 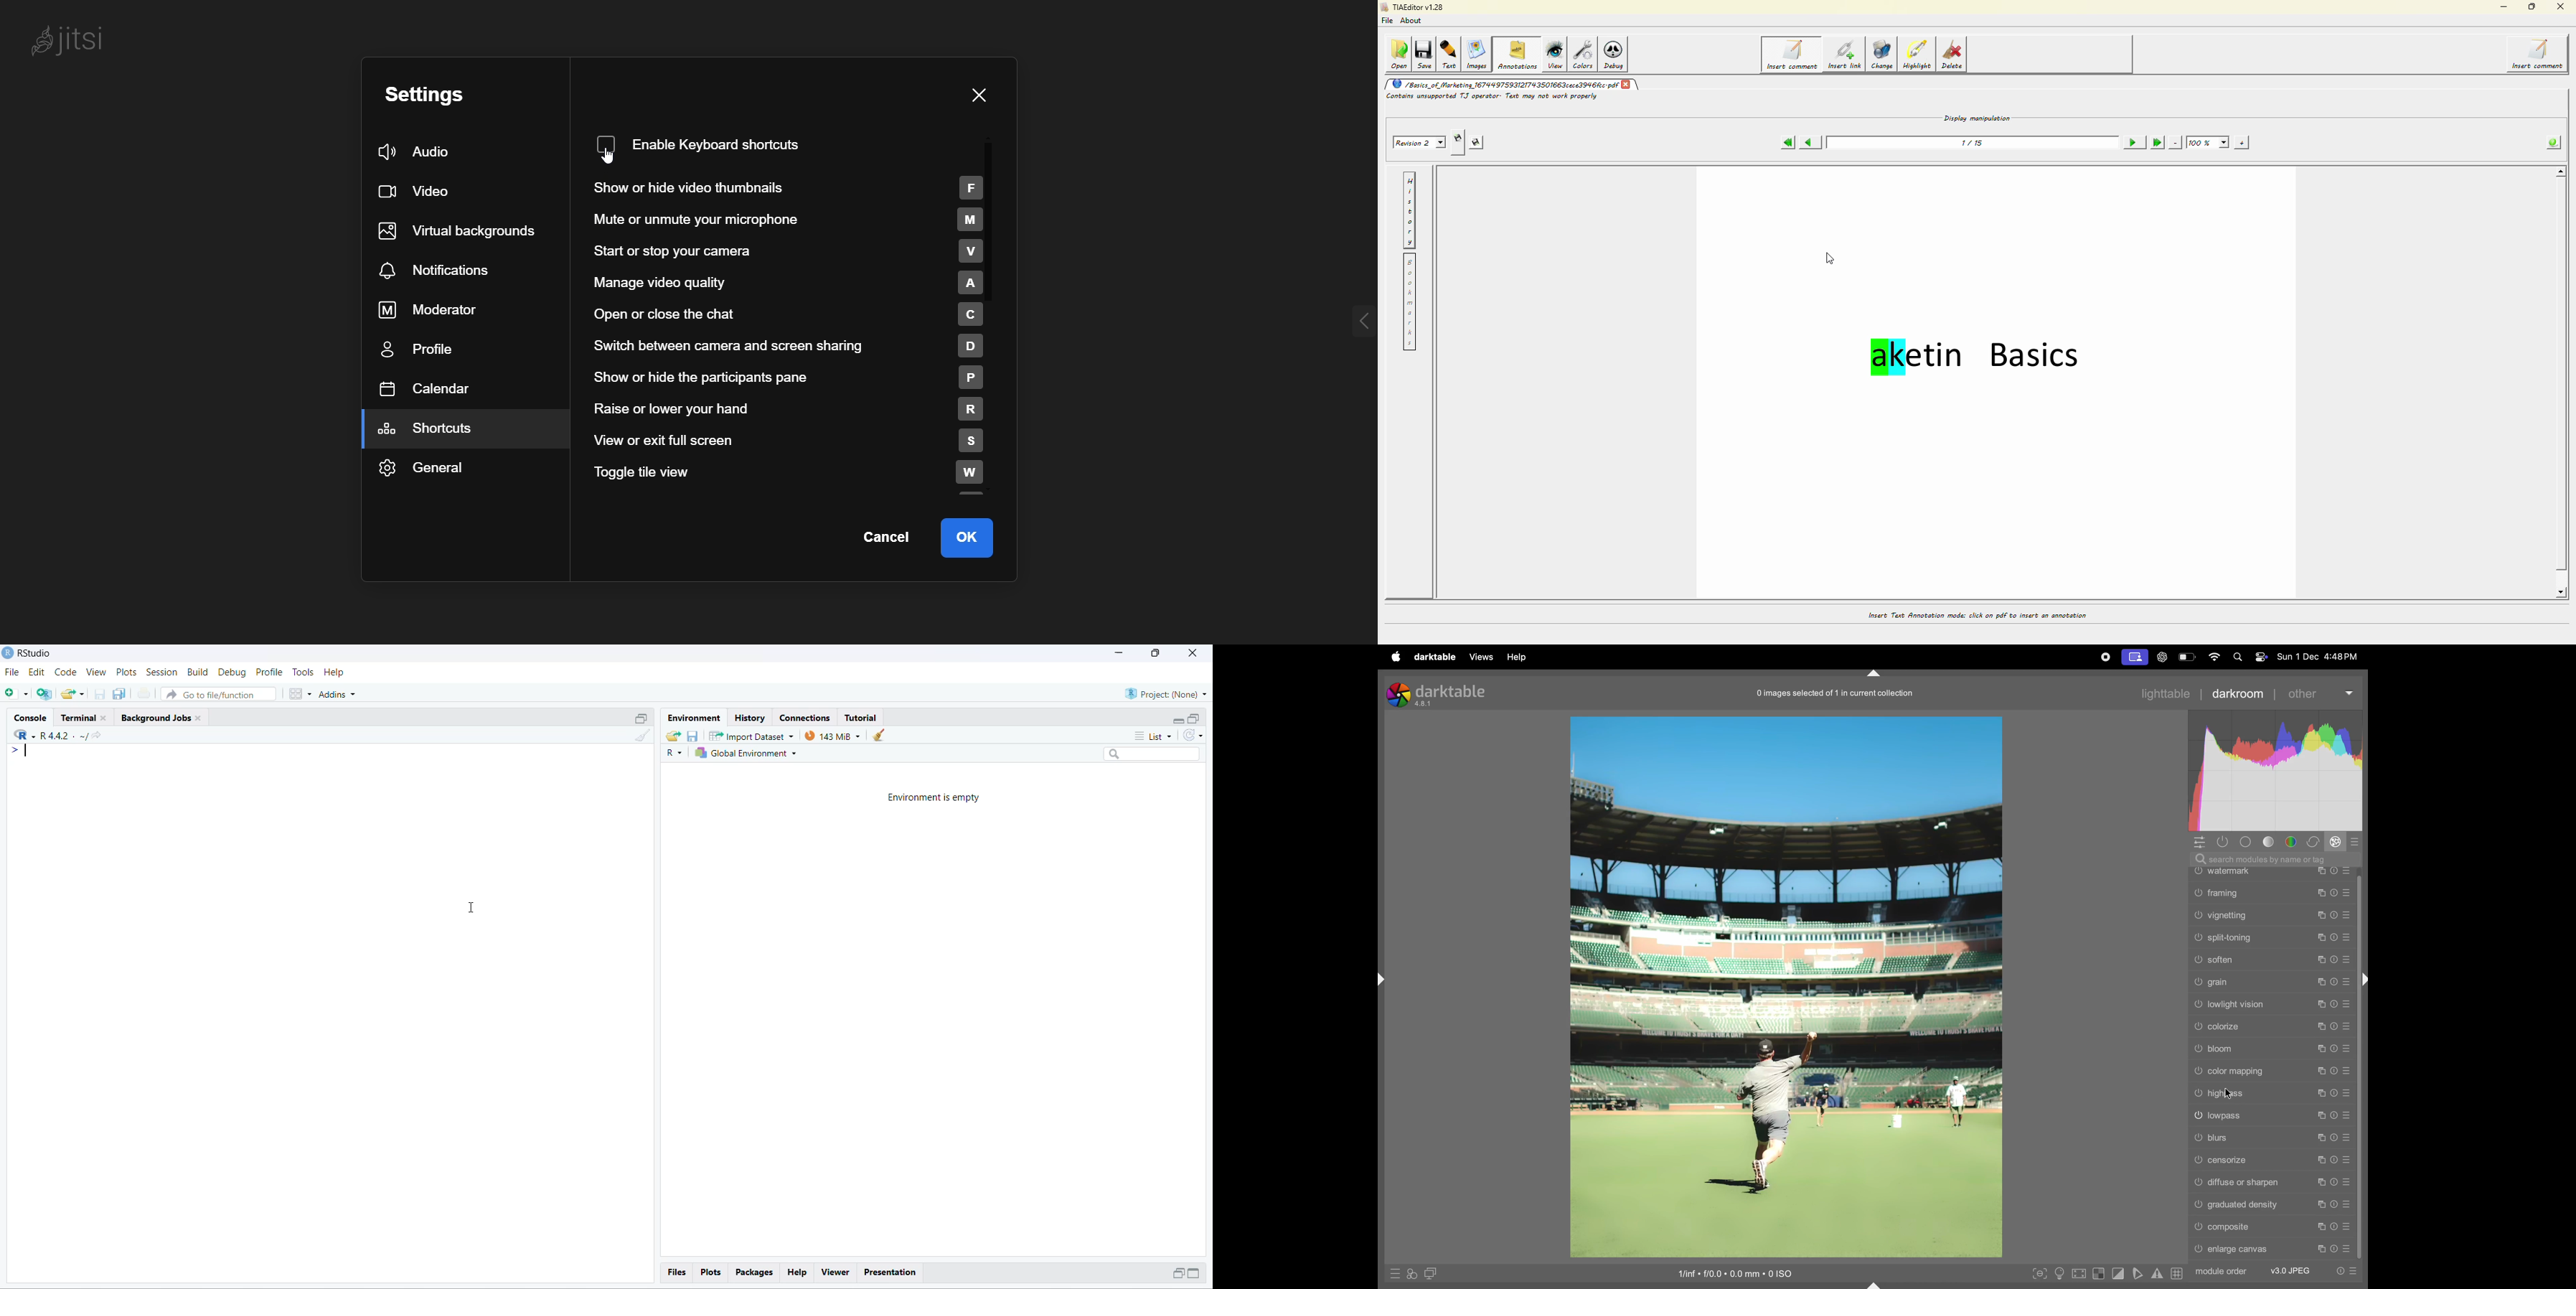 What do you see at coordinates (2133, 657) in the screenshot?
I see `record` at bounding box center [2133, 657].